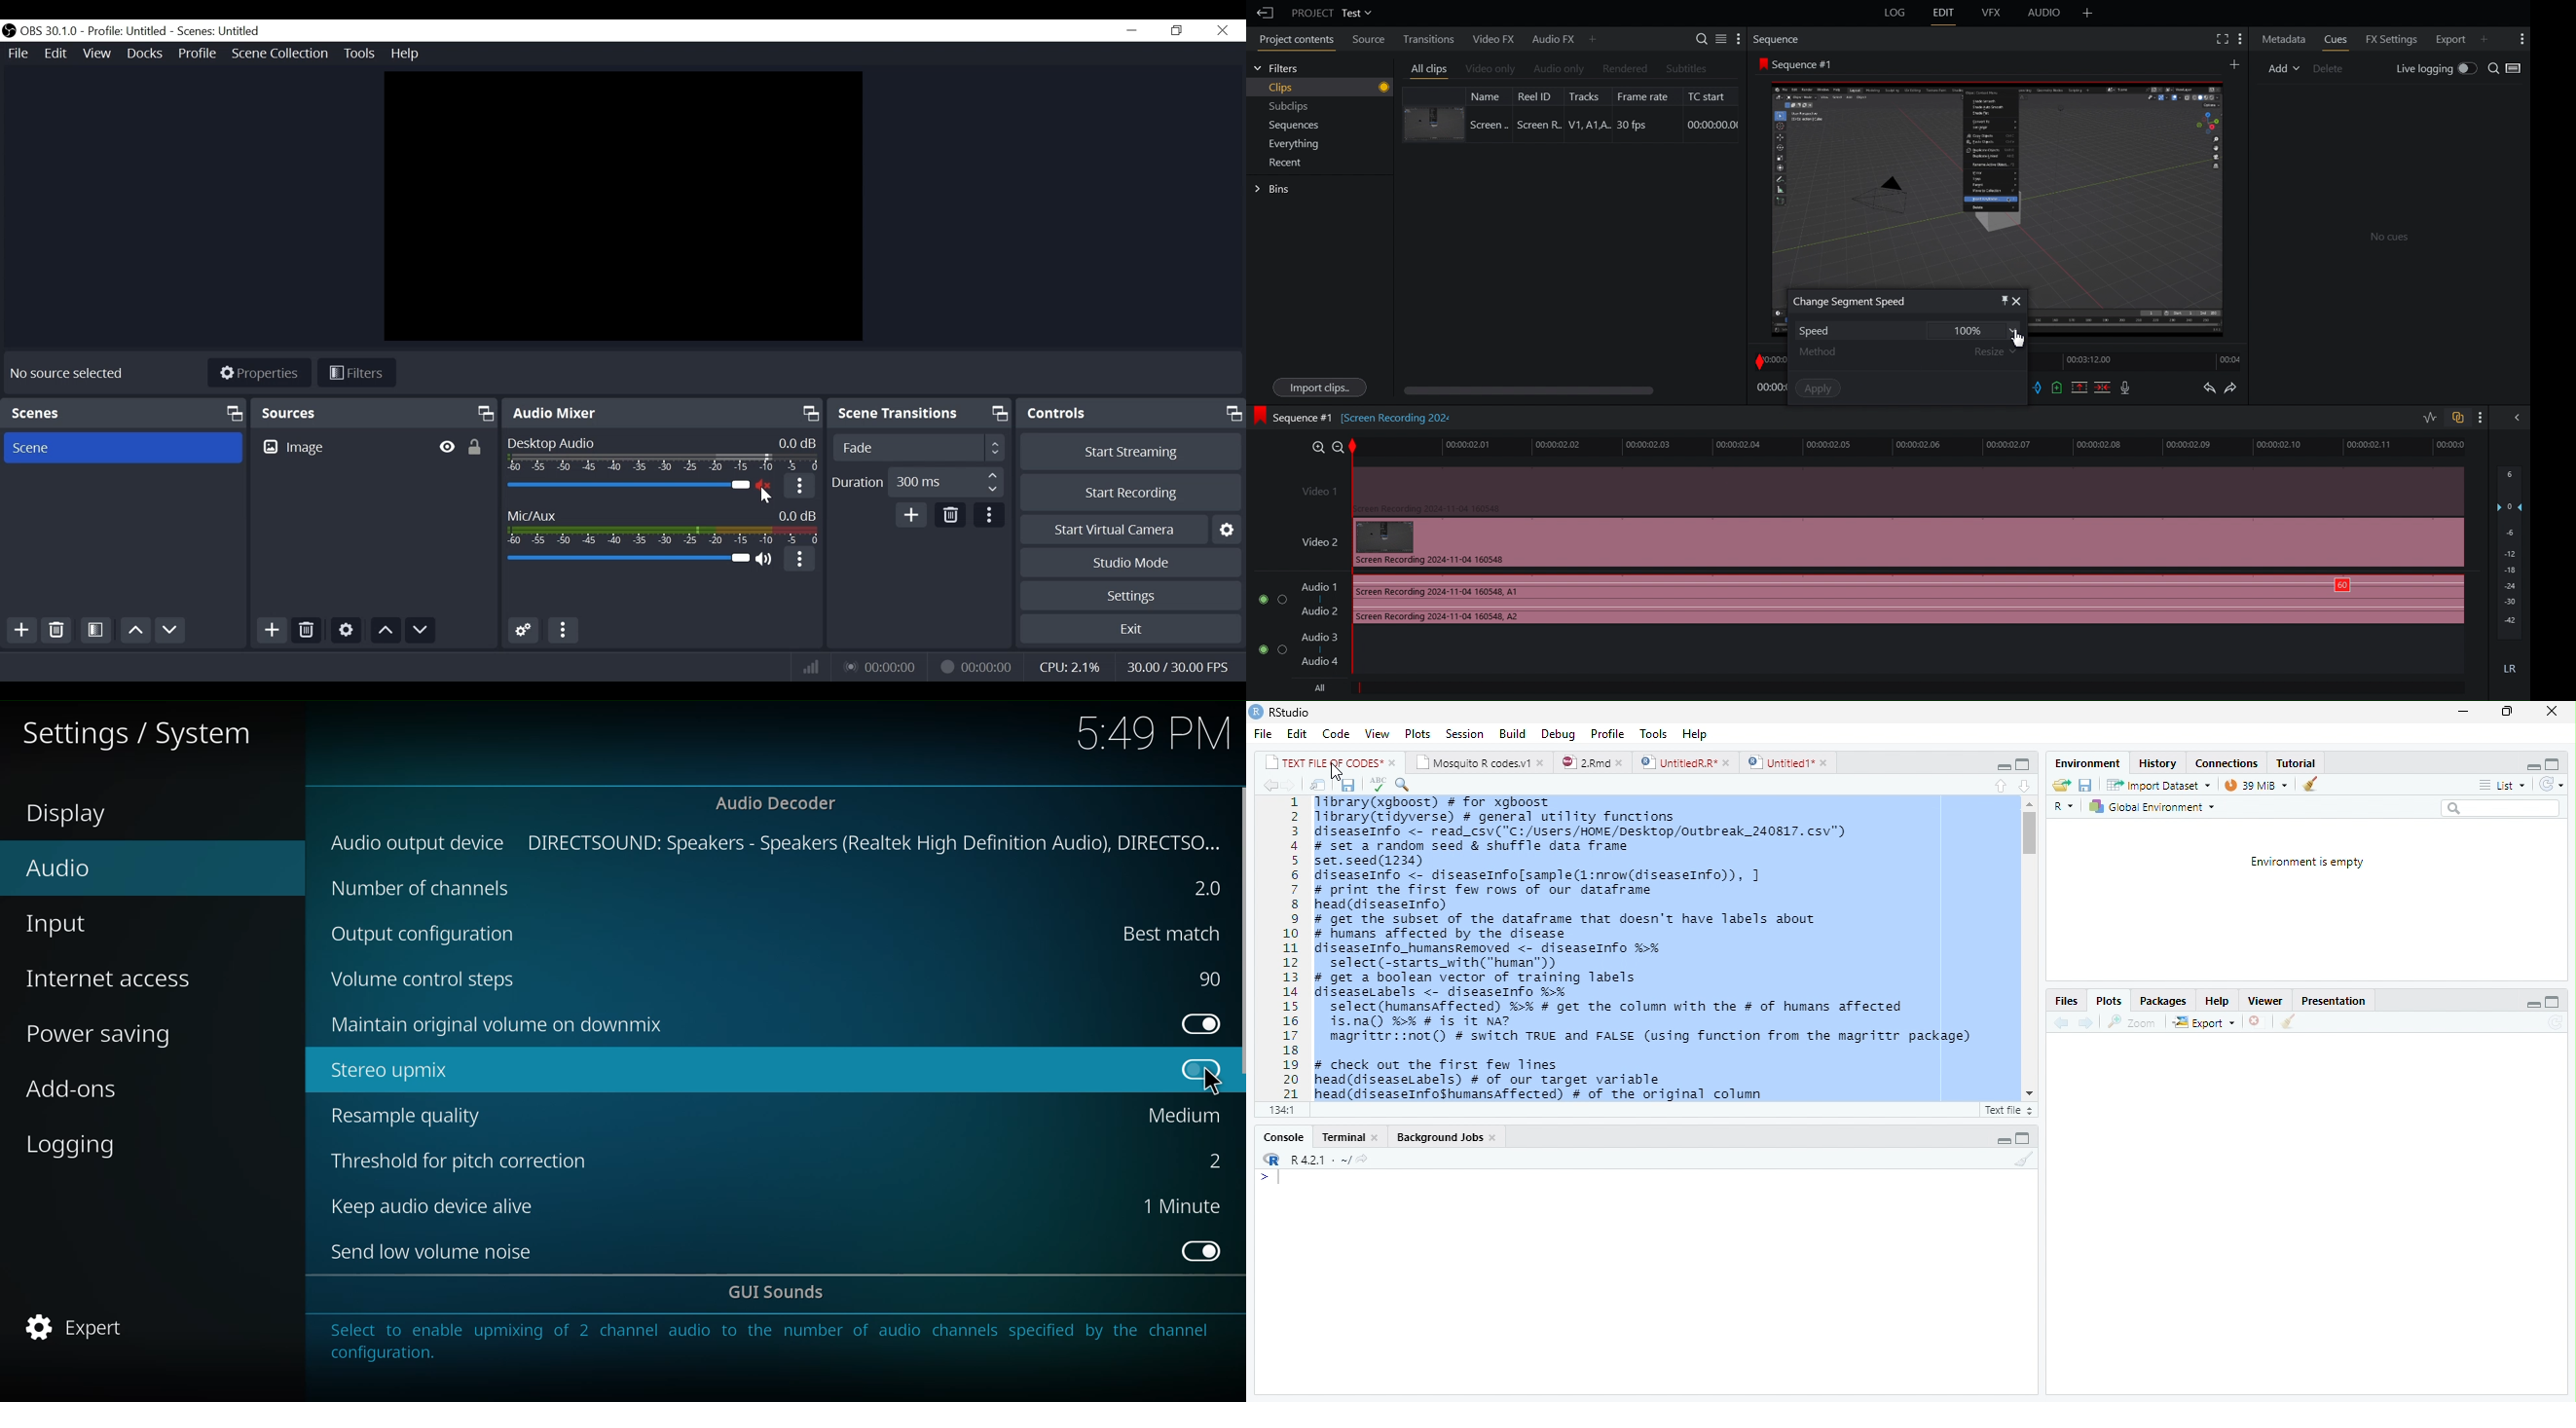  What do you see at coordinates (1646, 1011) in the screenshot?
I see `# get a boolean vector of training labels
diseaseLabels <-_diseaseInfo %%
select (humansaffected) %>% # get the column with the # of humans affected
is.na() %% # is it Na?
magrittr::not() # switch TRUE and FALSE (using function from the magrittr package)` at bounding box center [1646, 1011].